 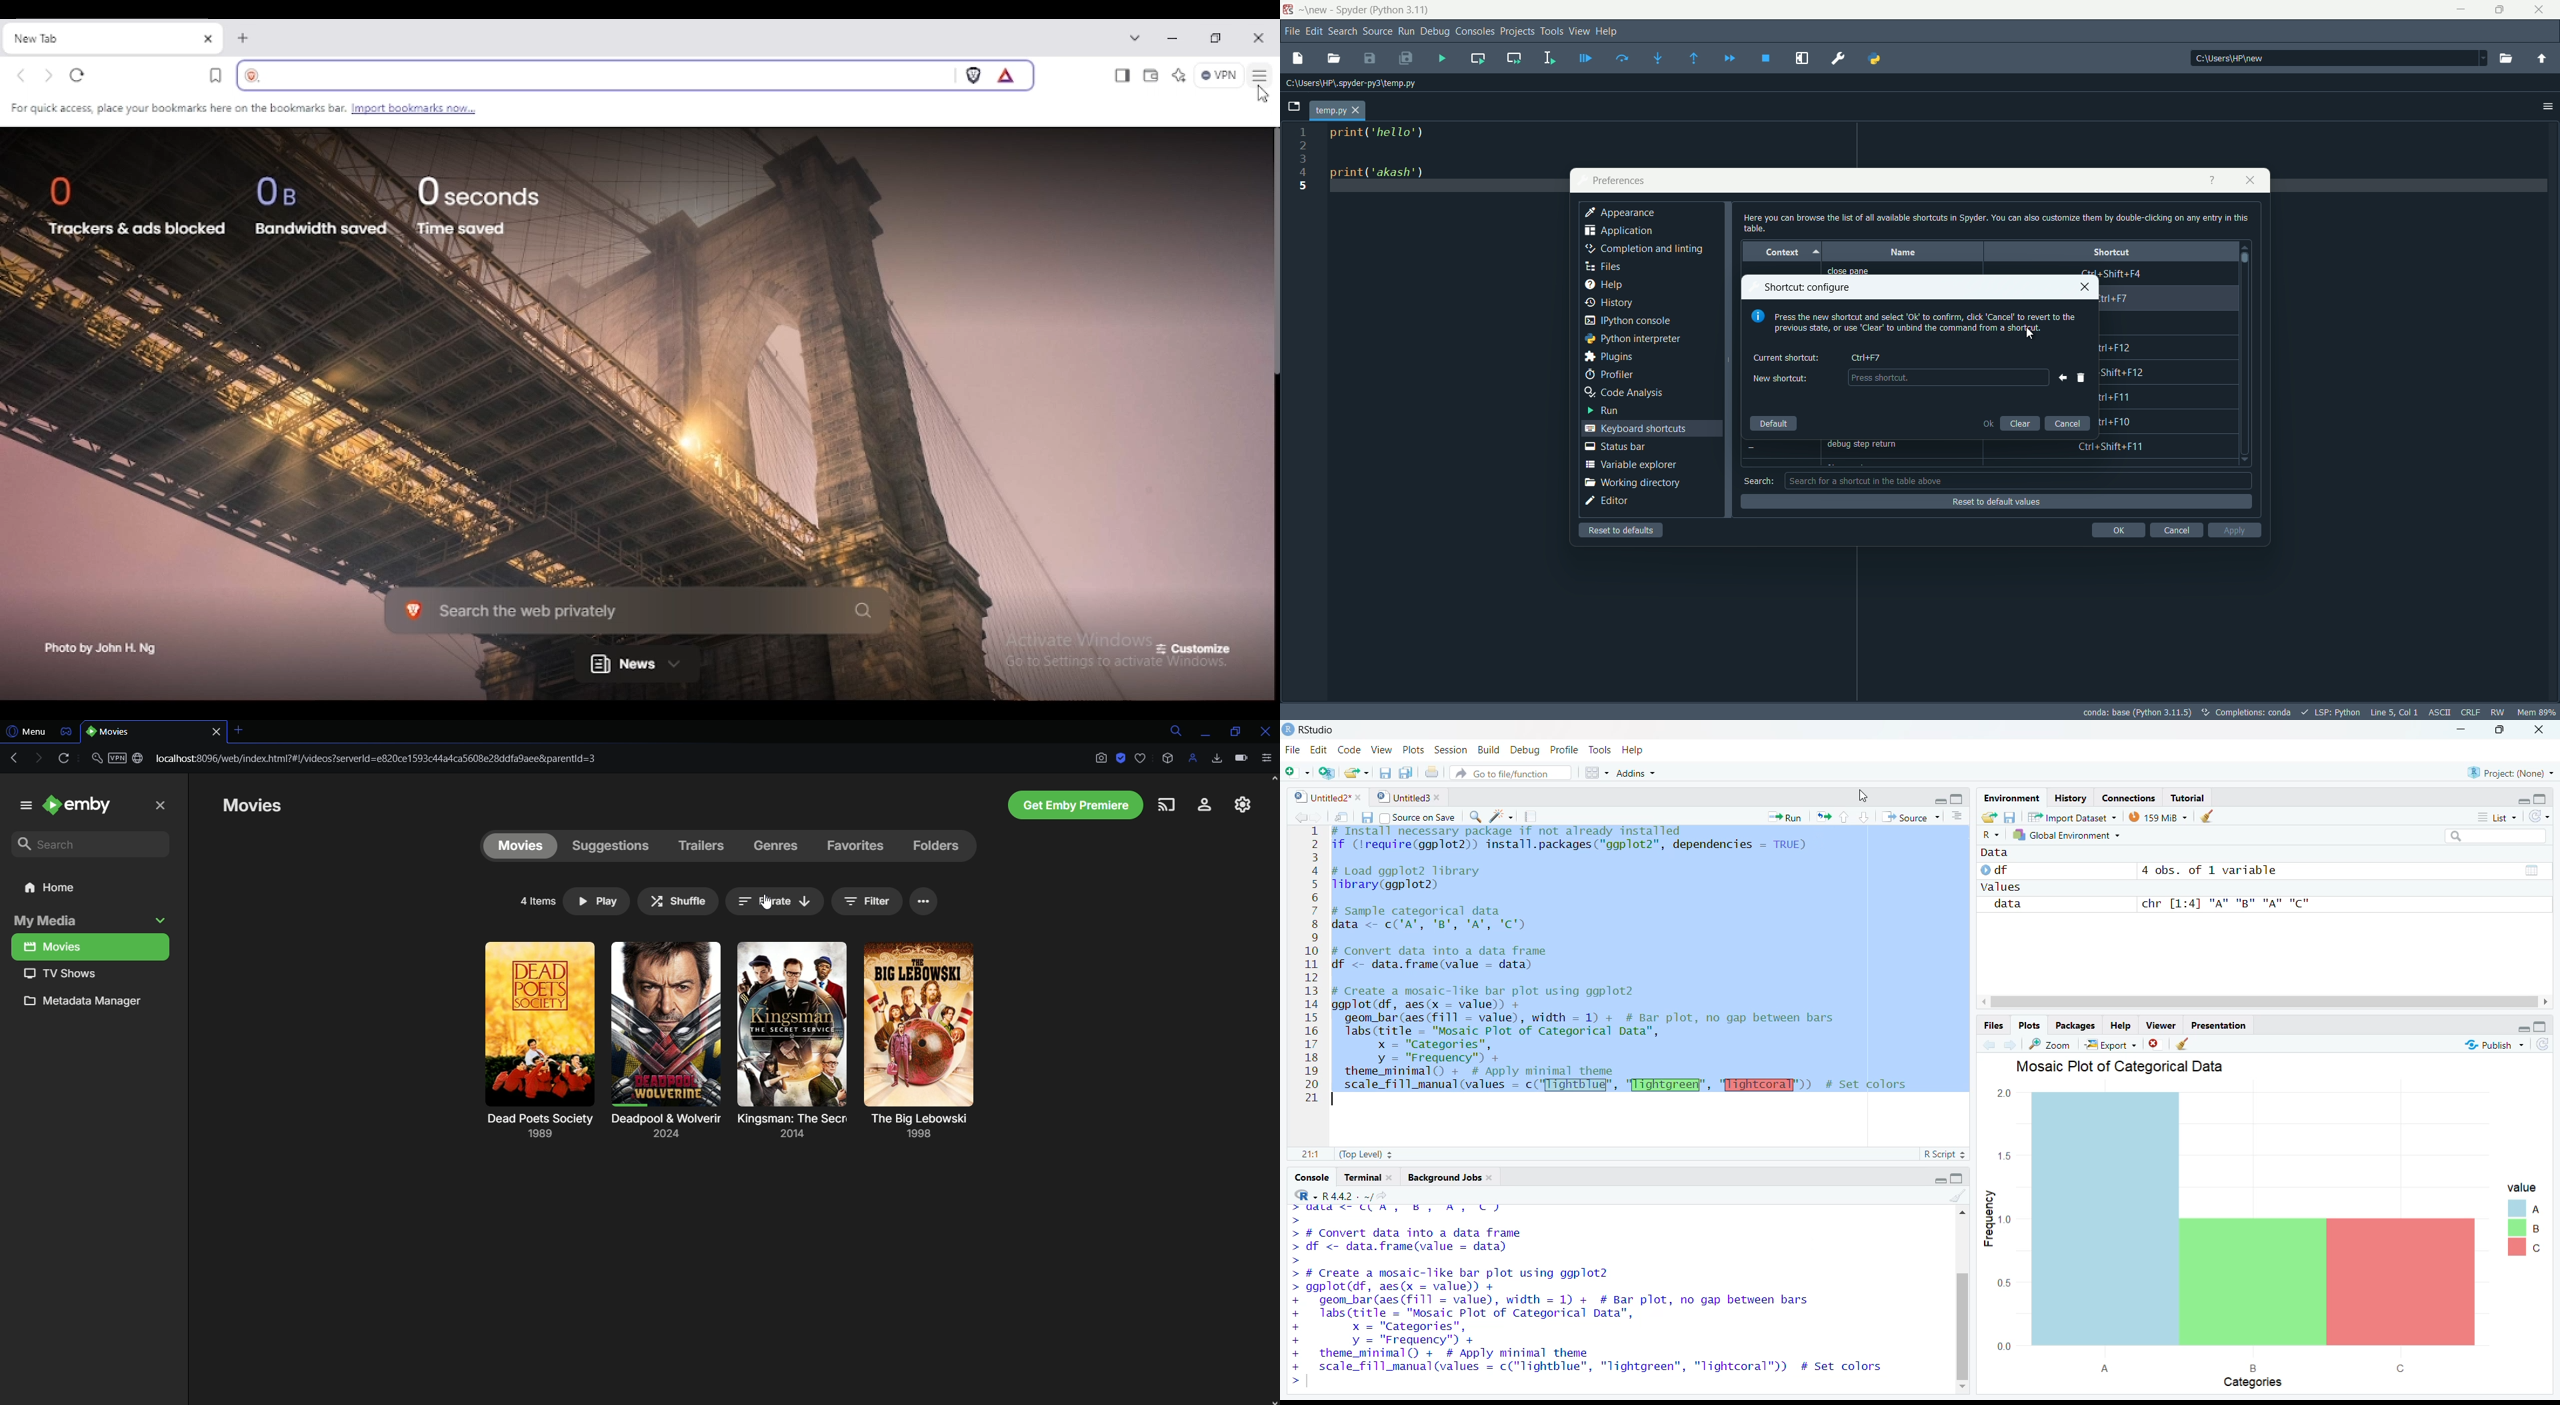 I want to click on options, so click(x=2548, y=107).